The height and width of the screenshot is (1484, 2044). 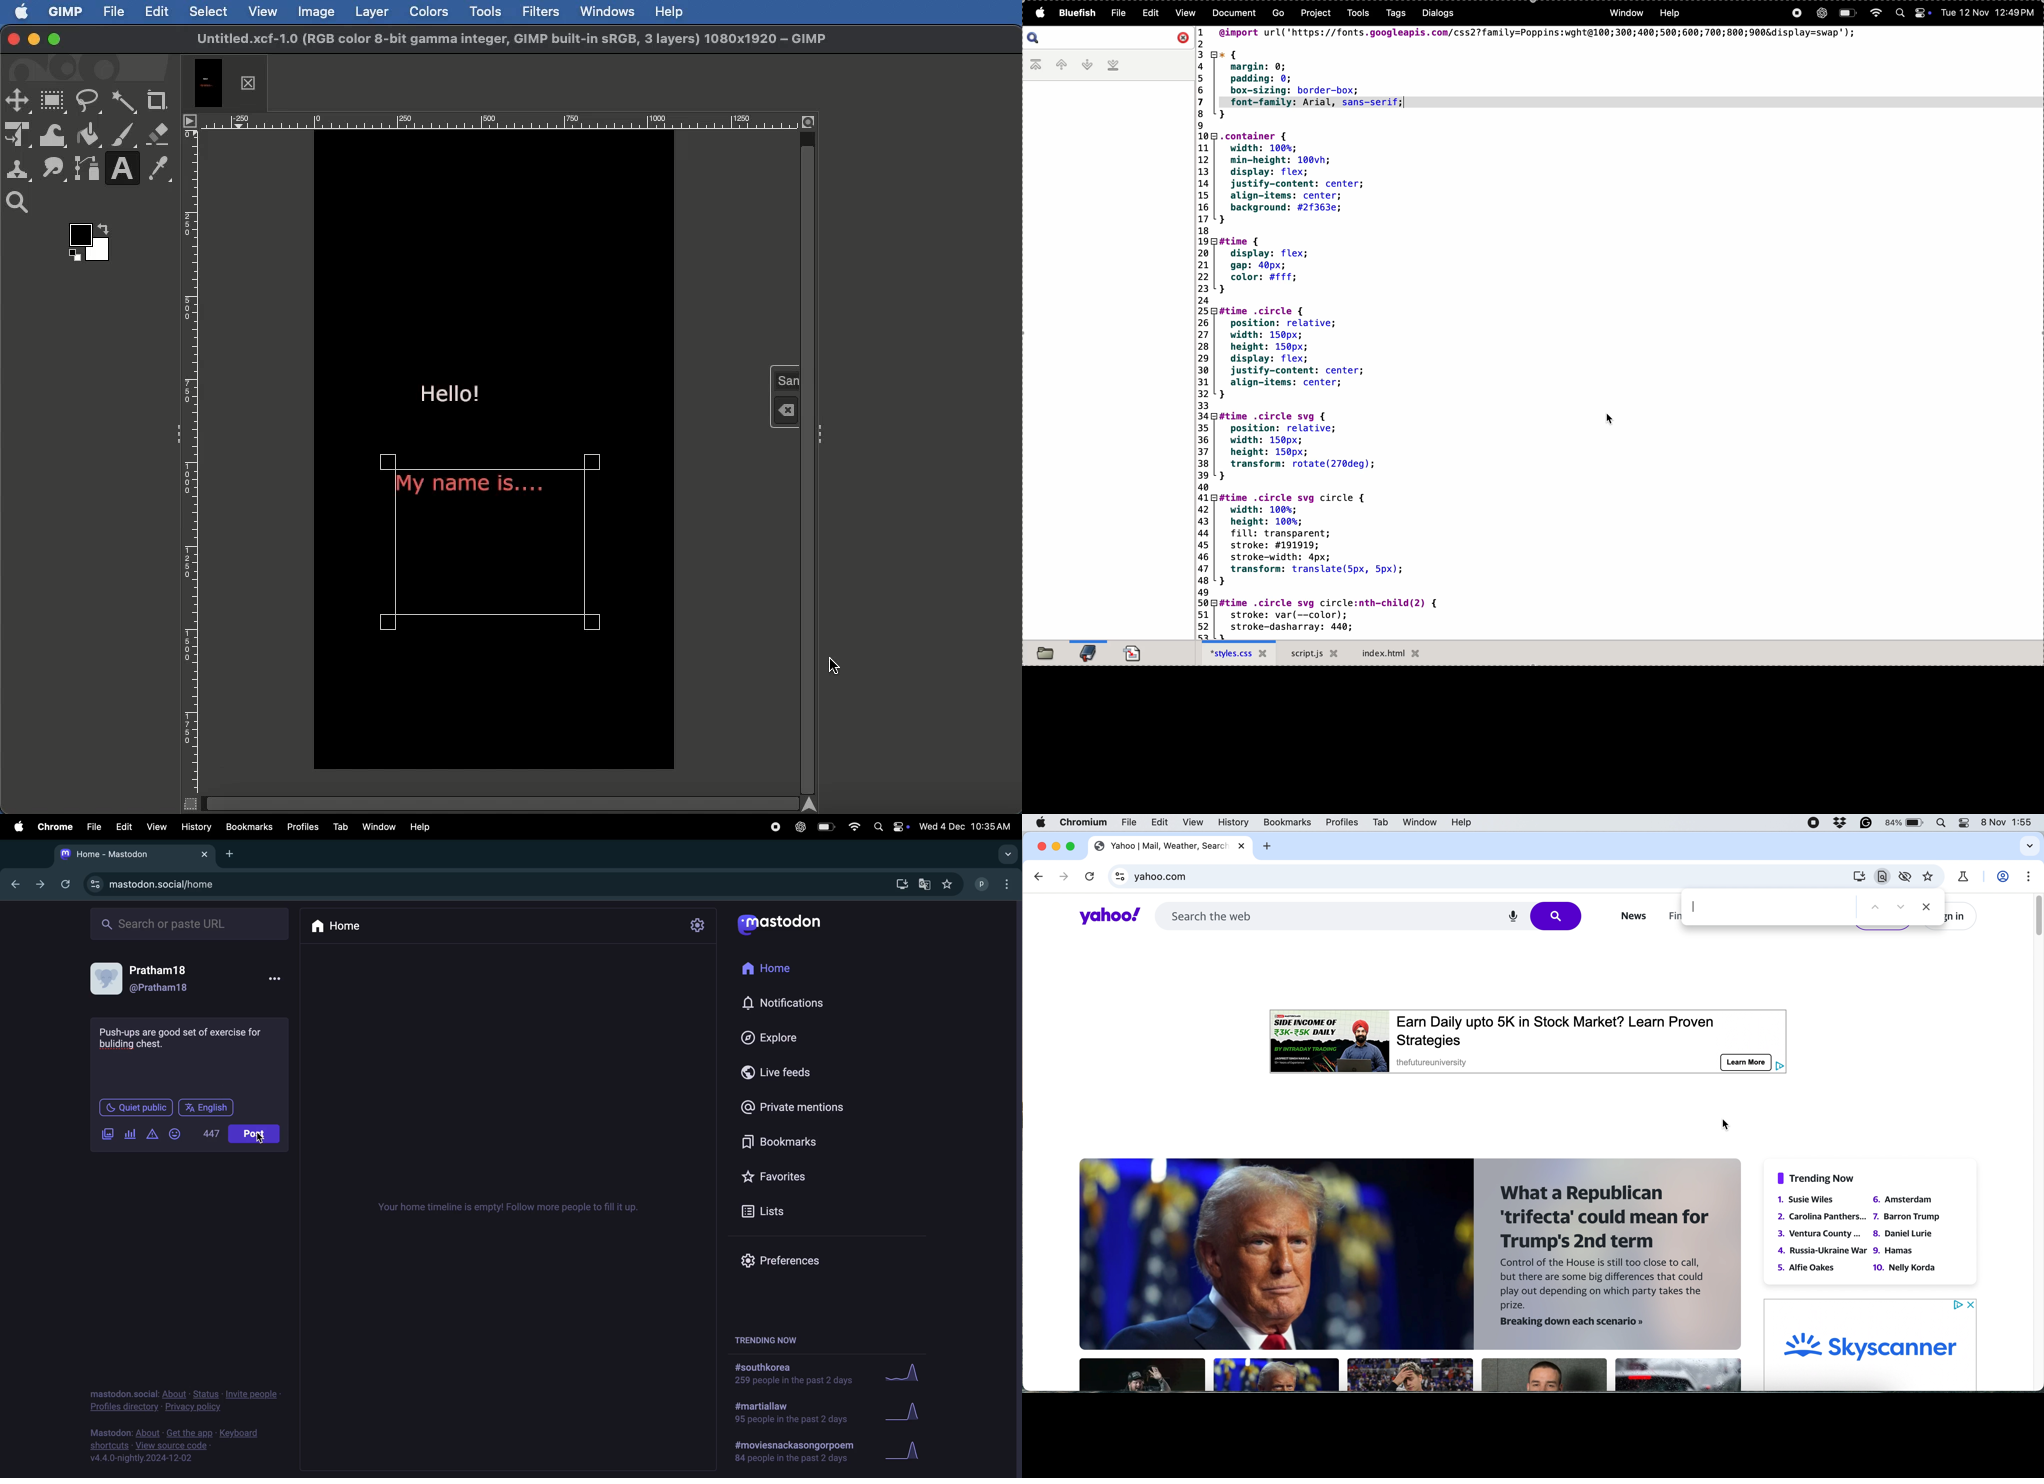 What do you see at coordinates (1055, 846) in the screenshot?
I see `minimise` at bounding box center [1055, 846].